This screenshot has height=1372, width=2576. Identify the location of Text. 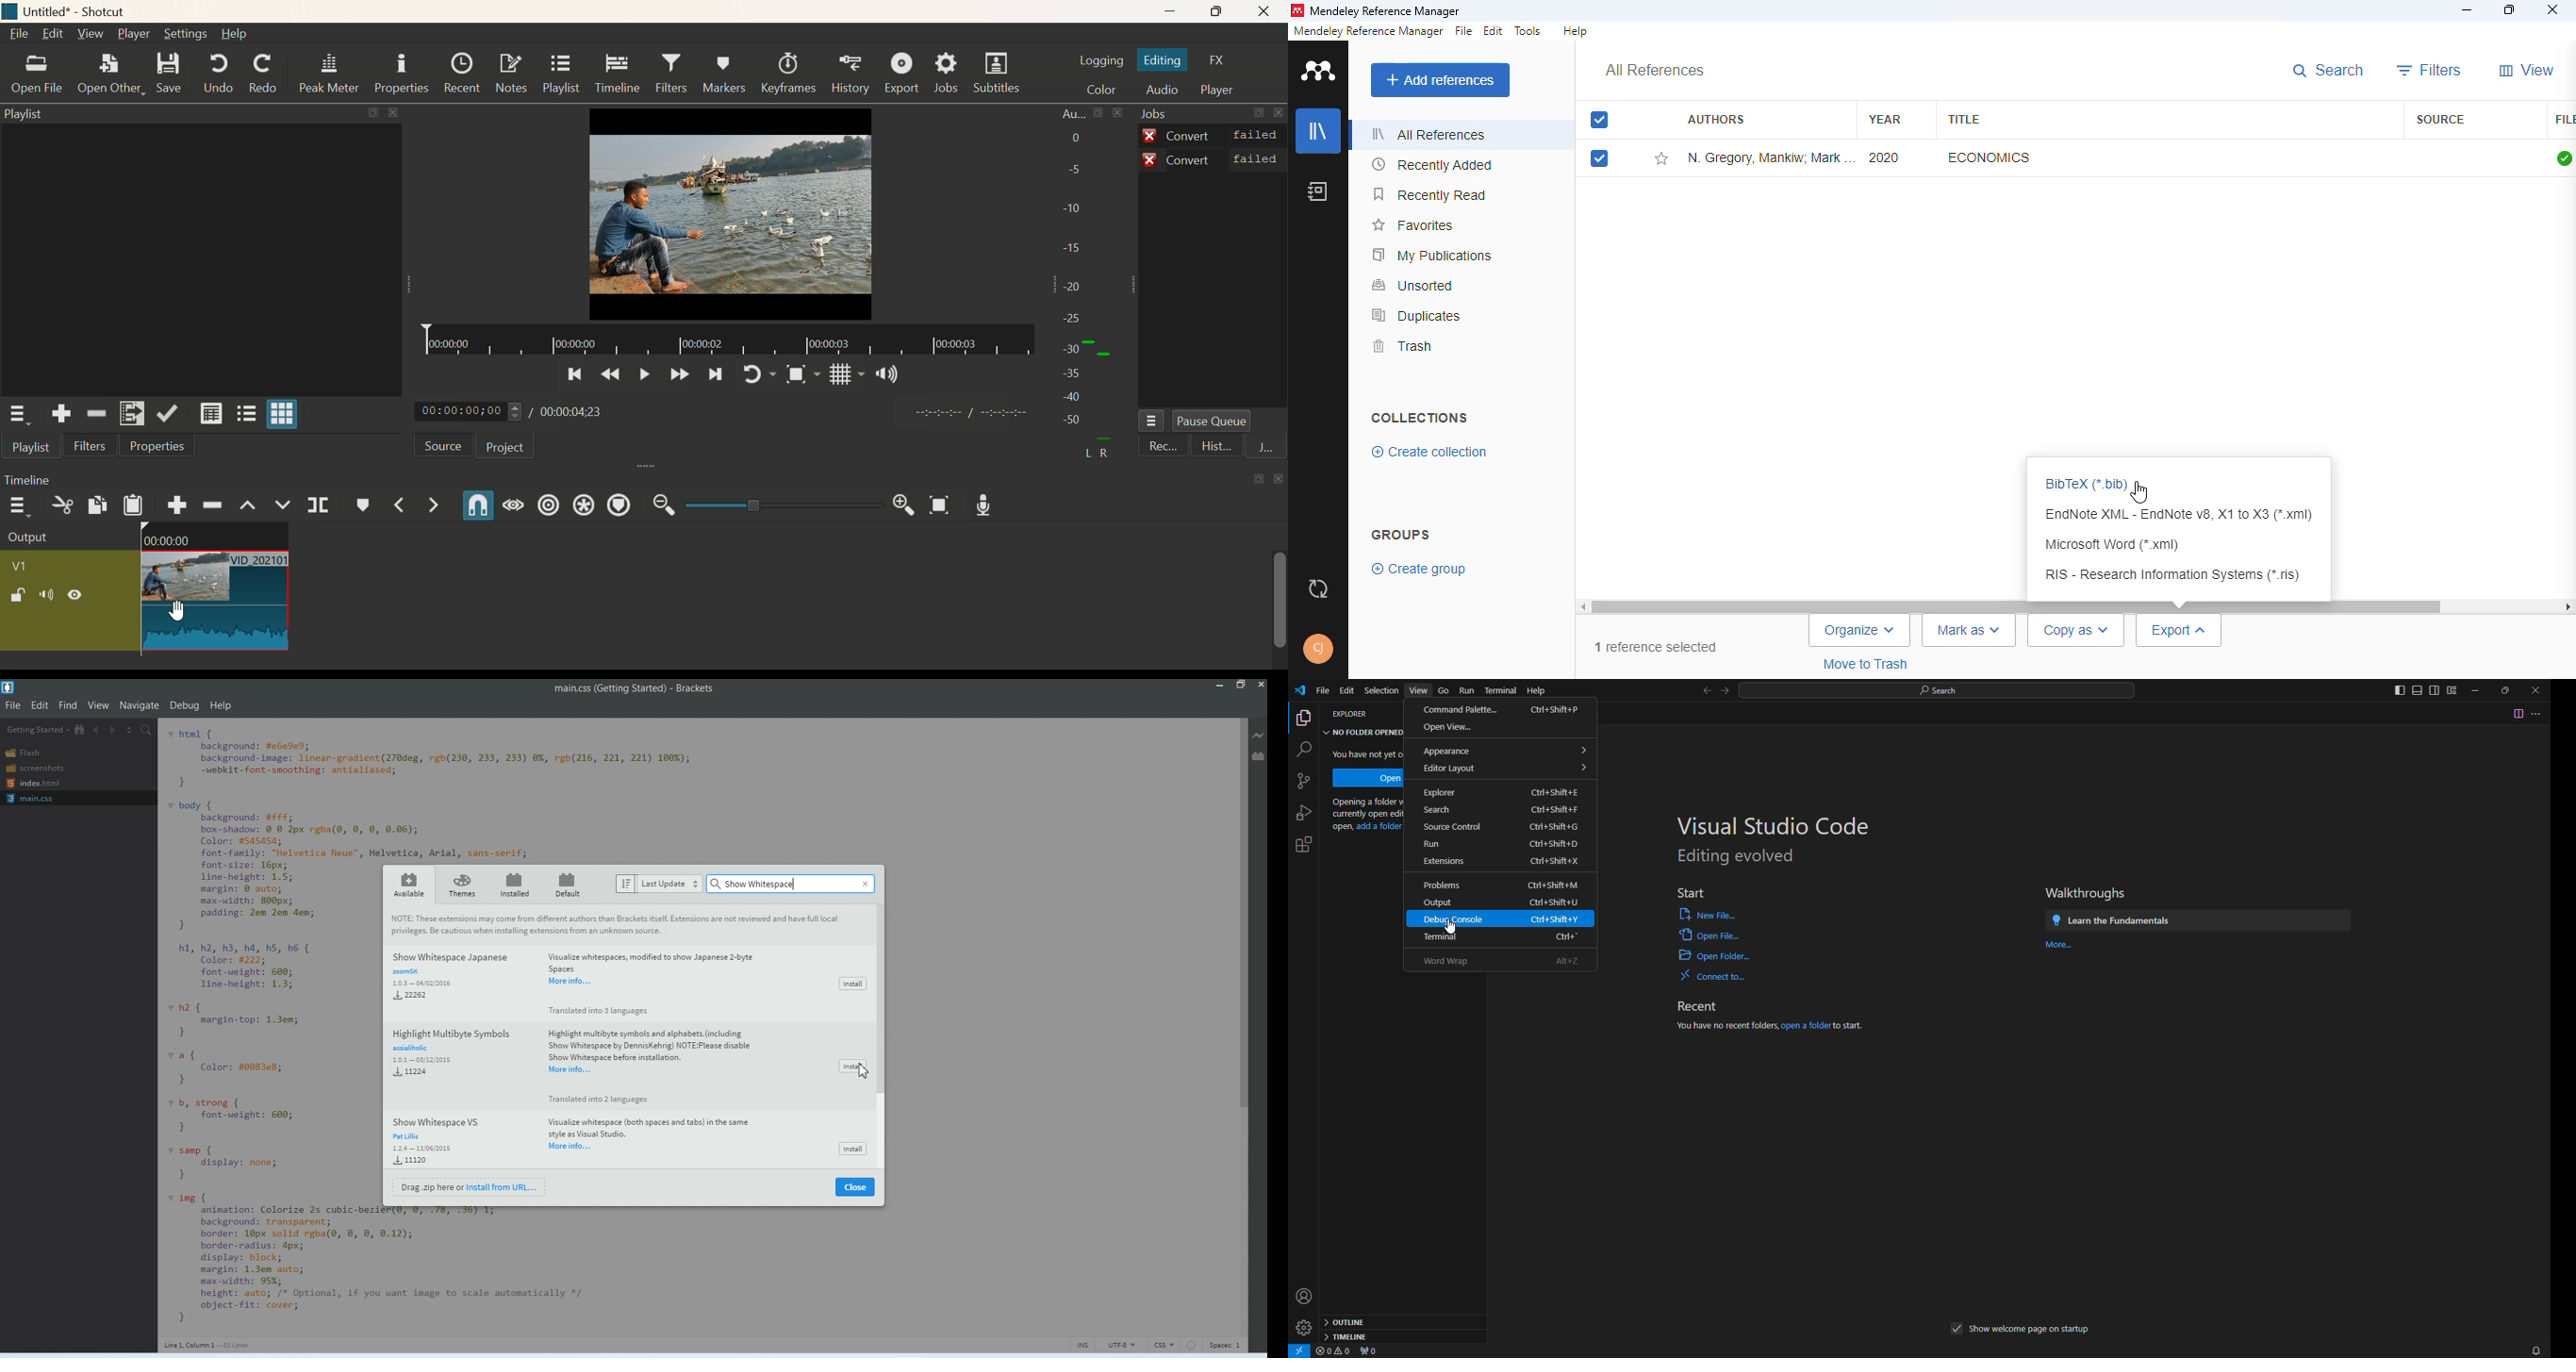
(617, 925).